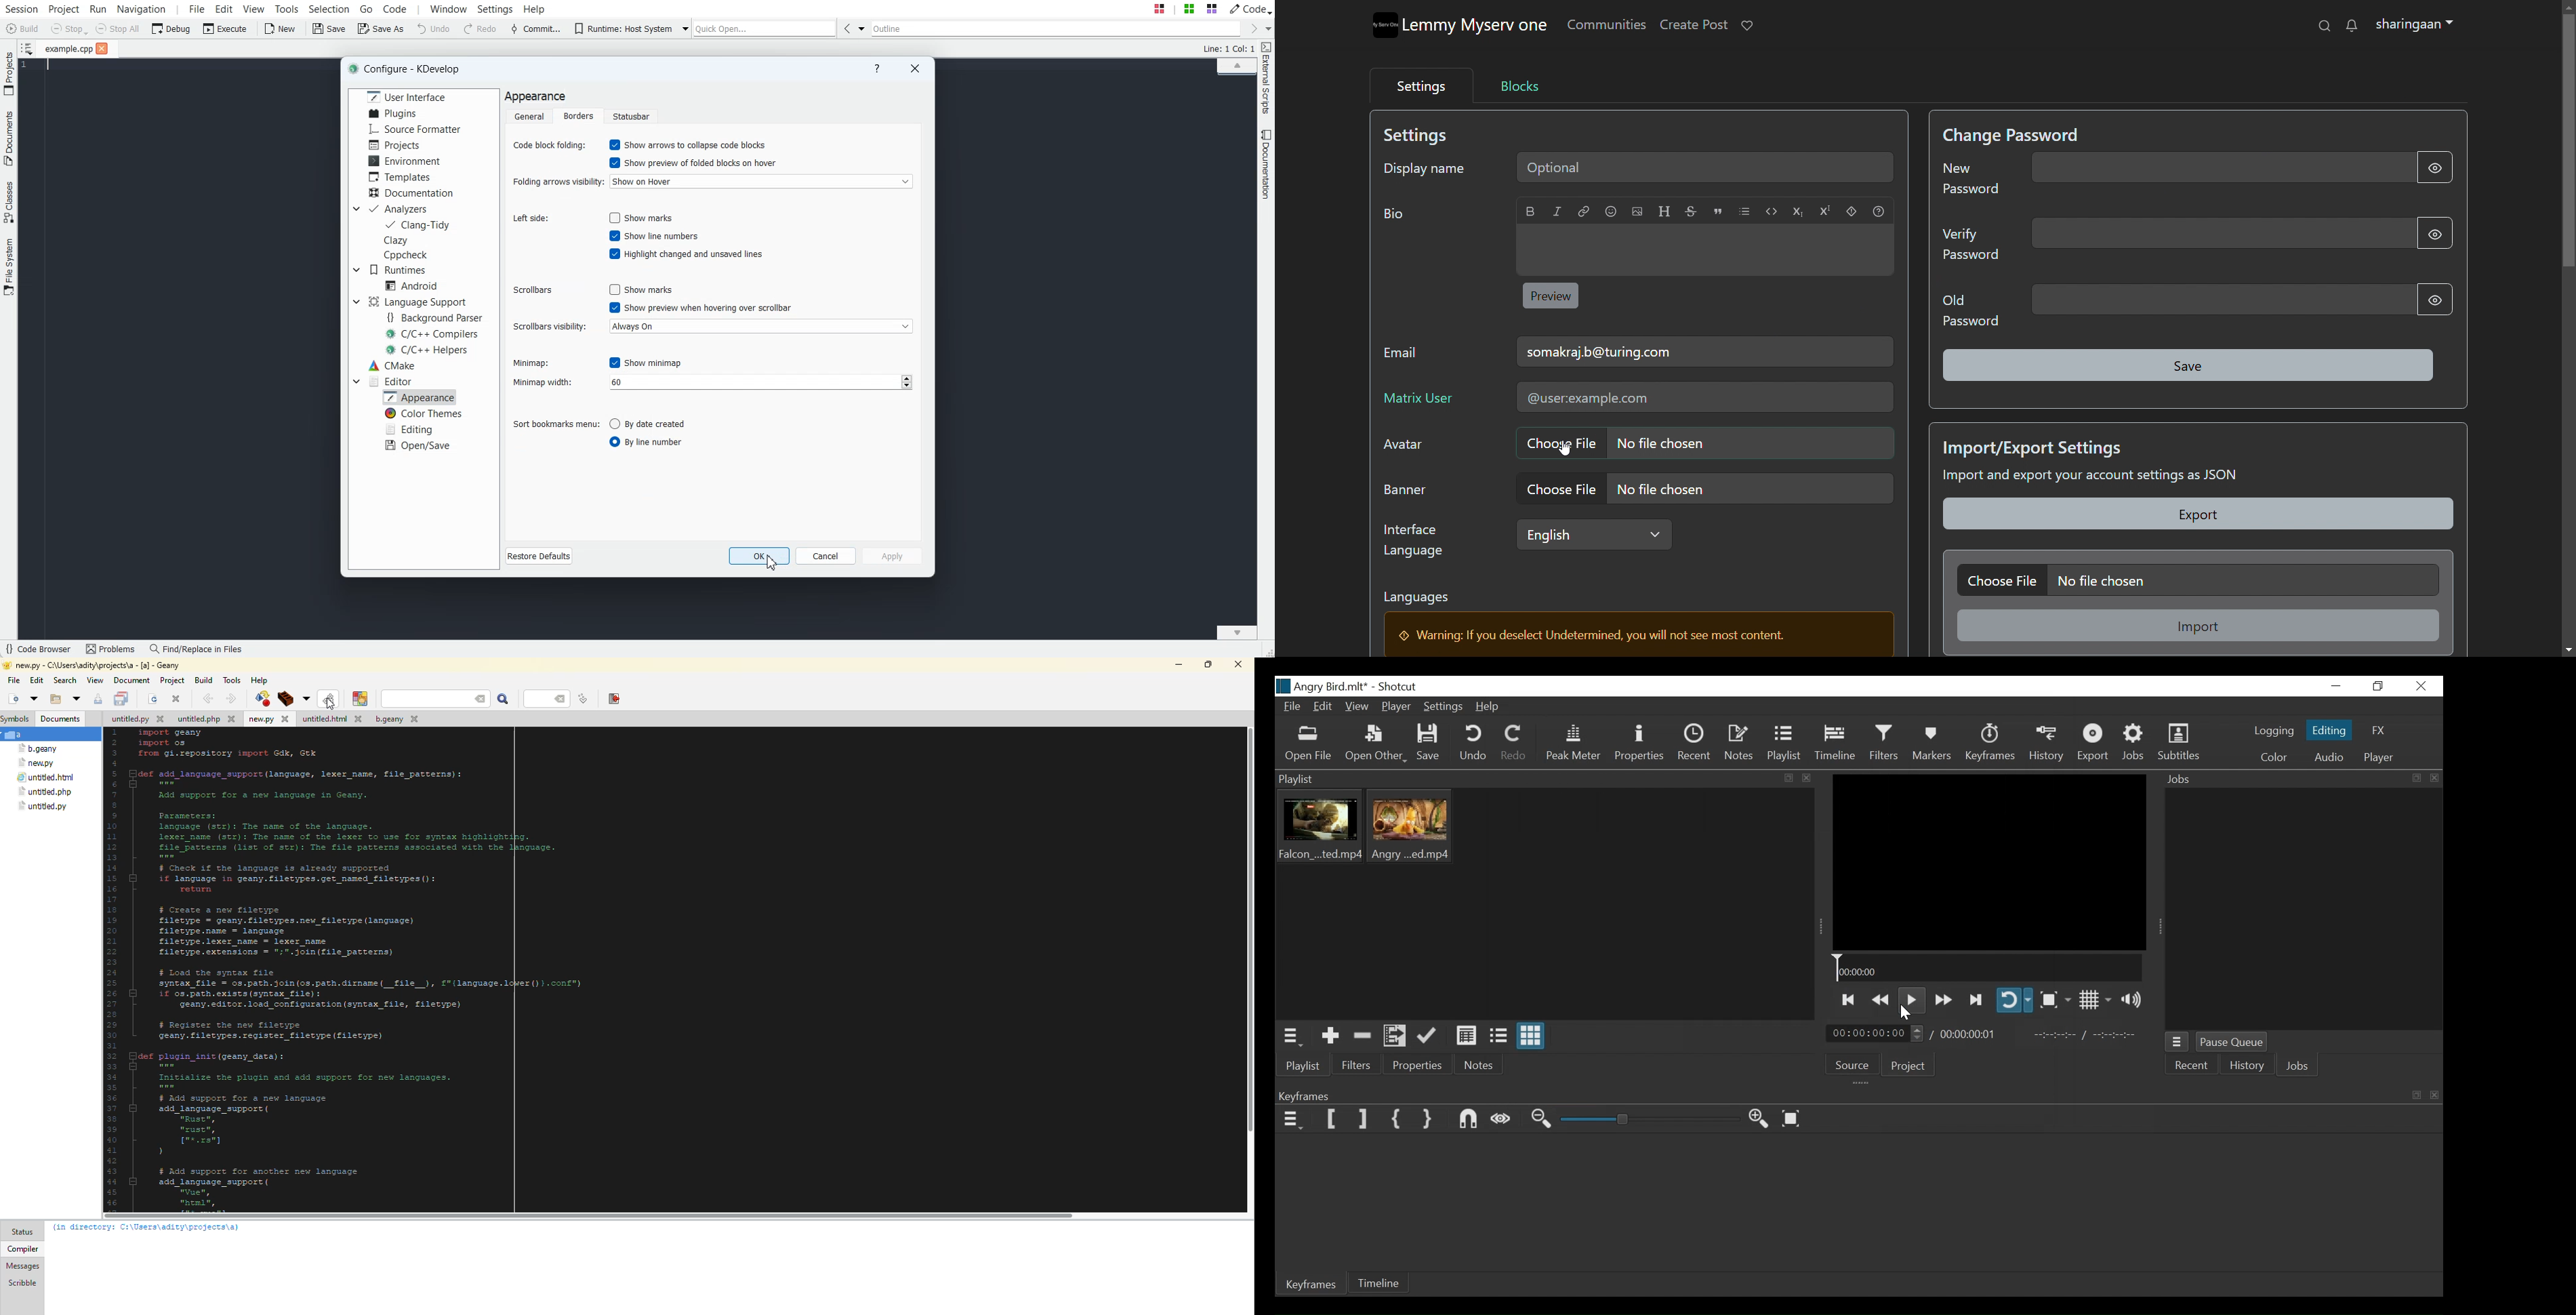 The width and height of the screenshot is (2576, 1316). I want to click on Help, so click(535, 9).